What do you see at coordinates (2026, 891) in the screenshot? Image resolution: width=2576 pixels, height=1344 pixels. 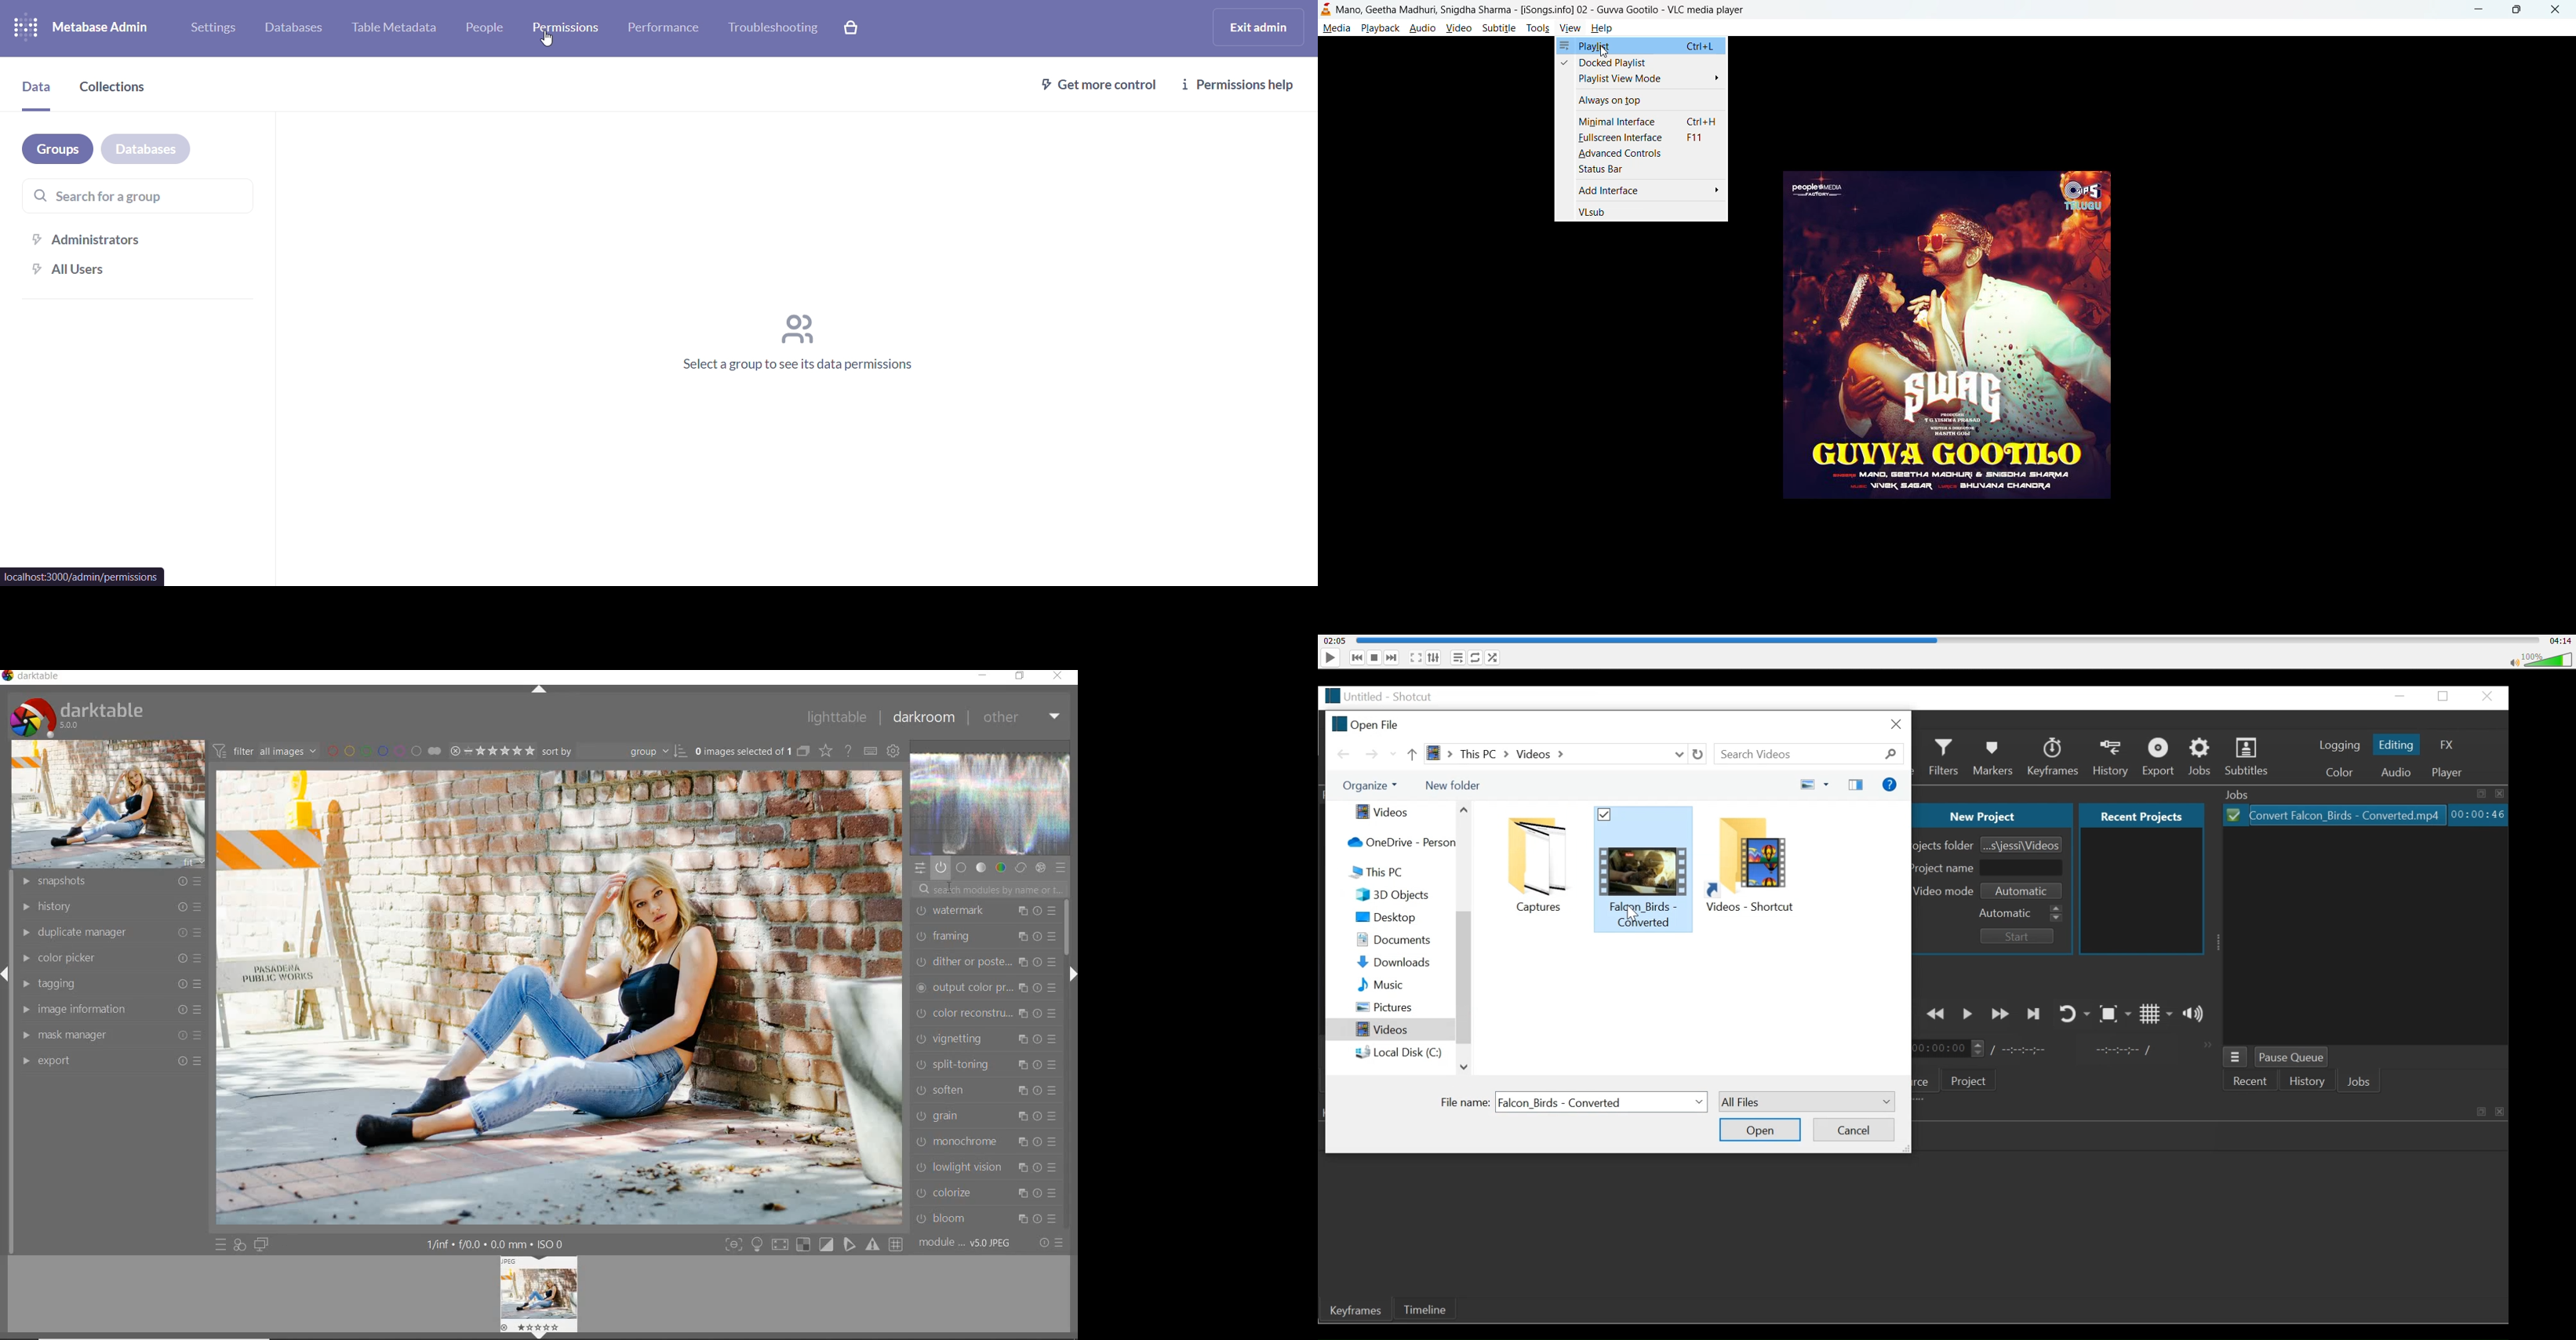 I see `Set Video mode` at bounding box center [2026, 891].